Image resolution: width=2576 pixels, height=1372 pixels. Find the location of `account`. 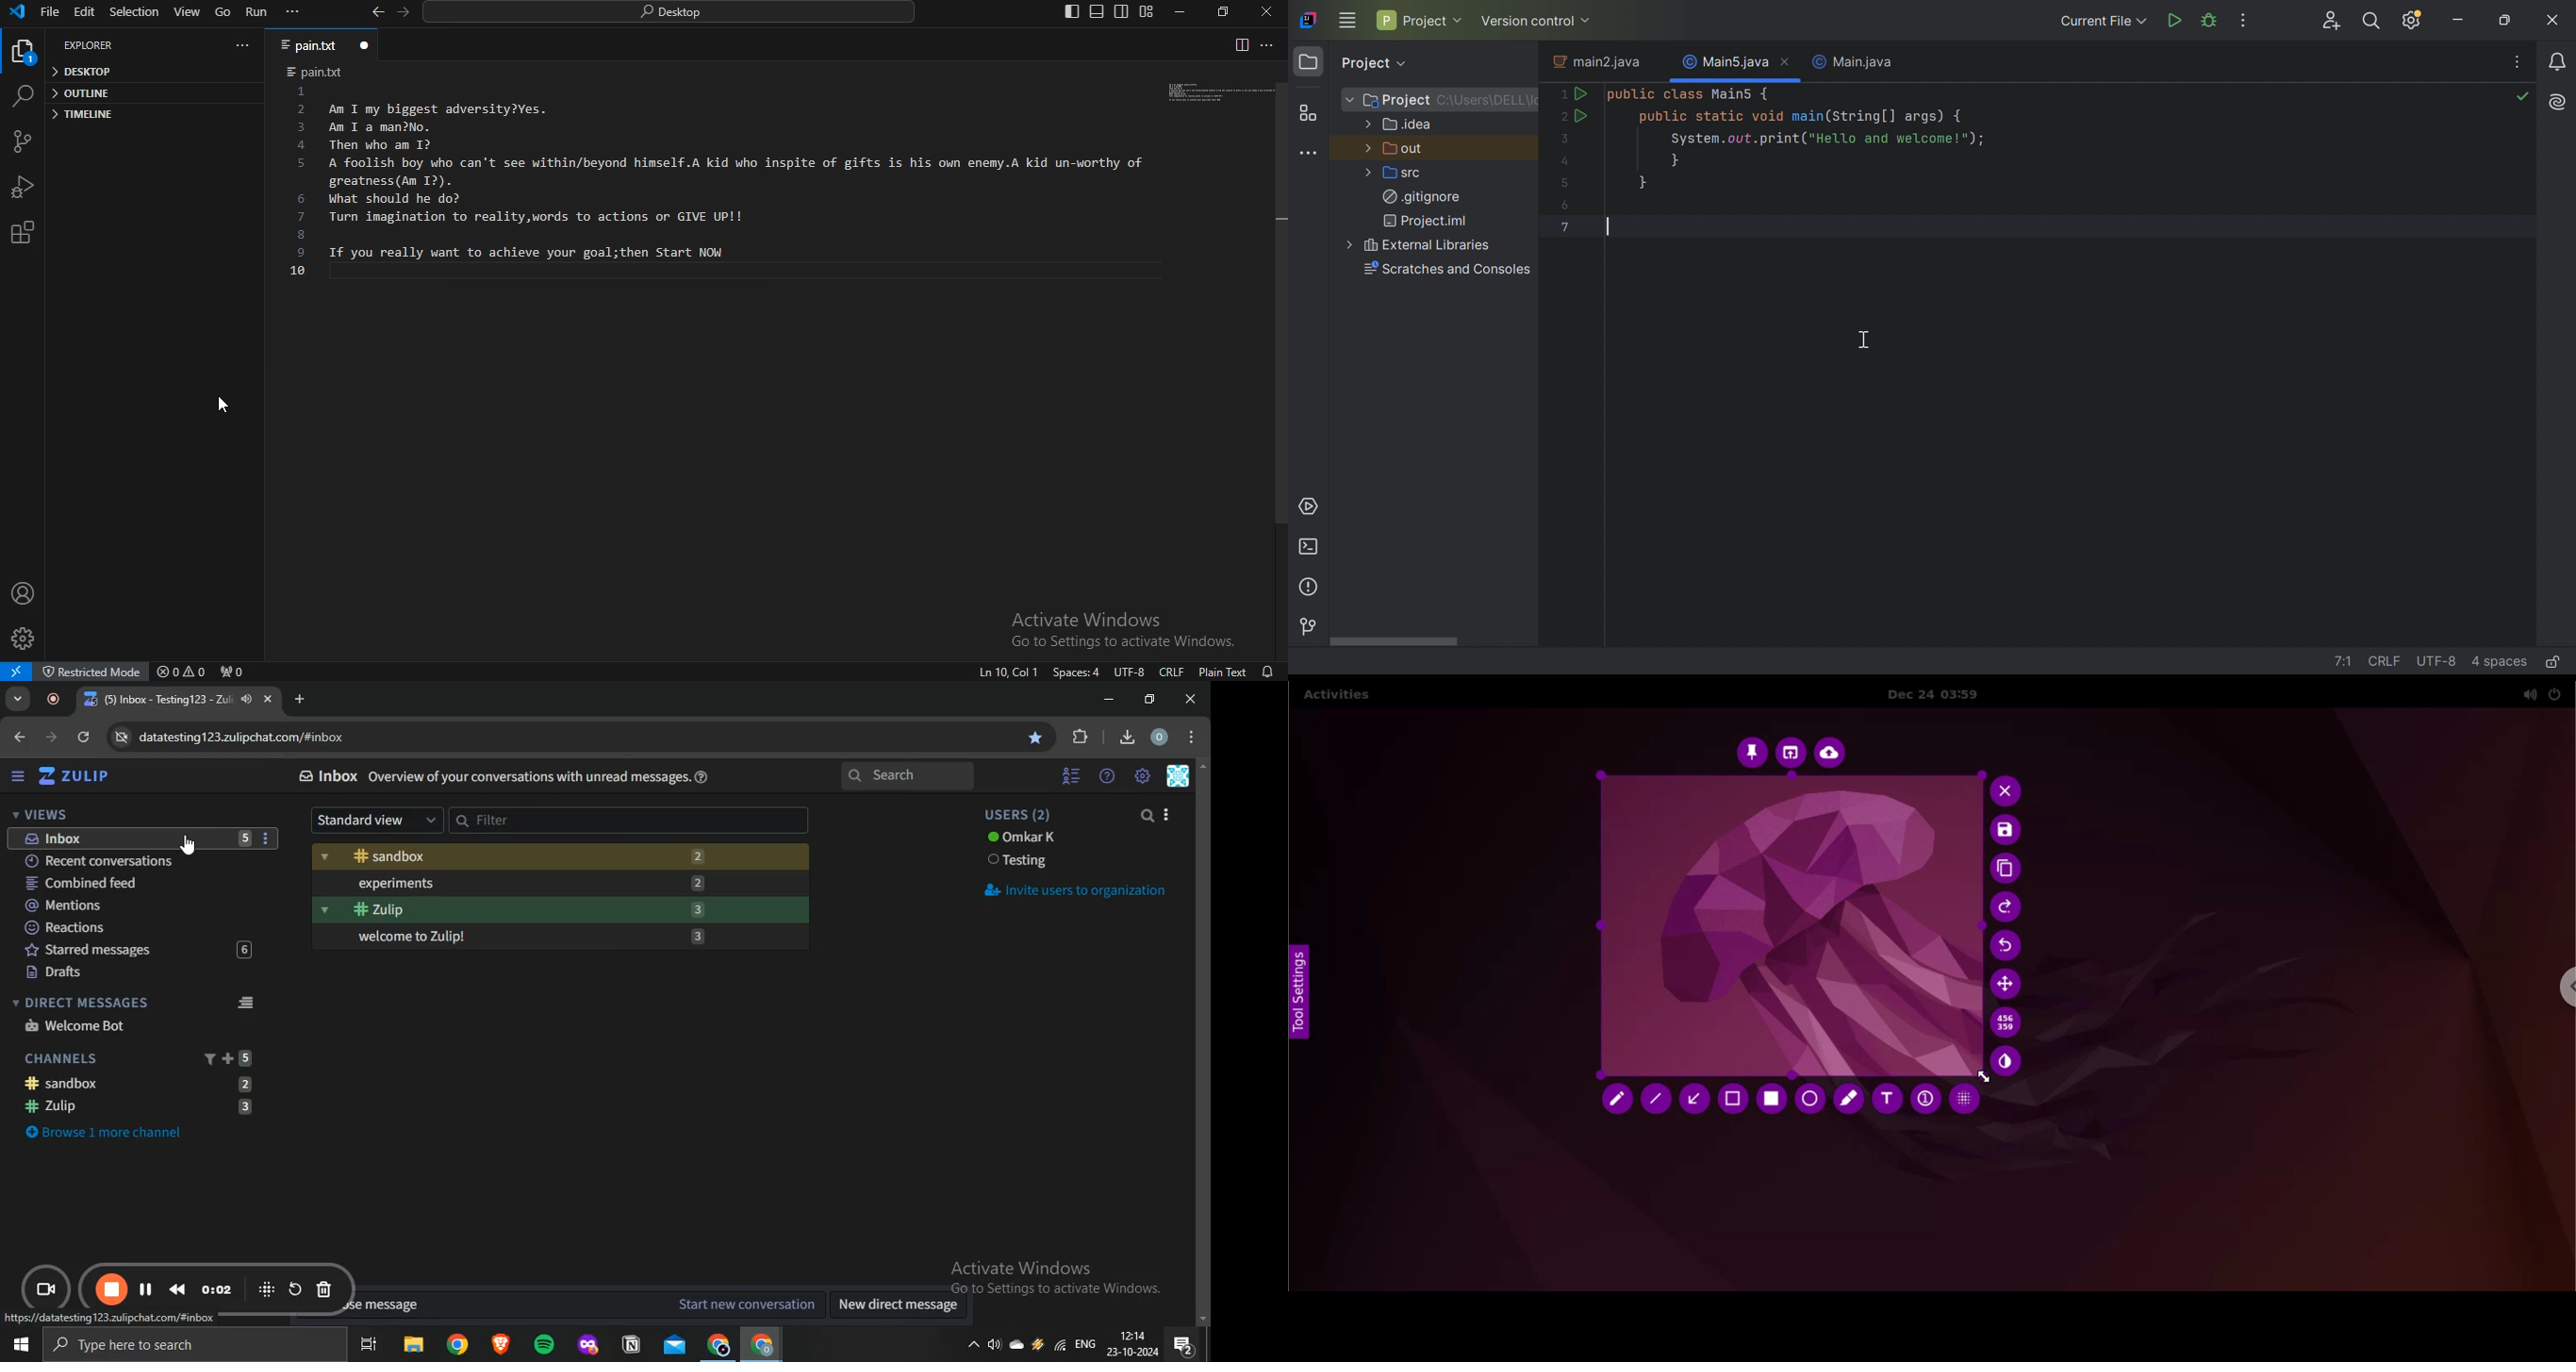

account is located at coordinates (24, 591).